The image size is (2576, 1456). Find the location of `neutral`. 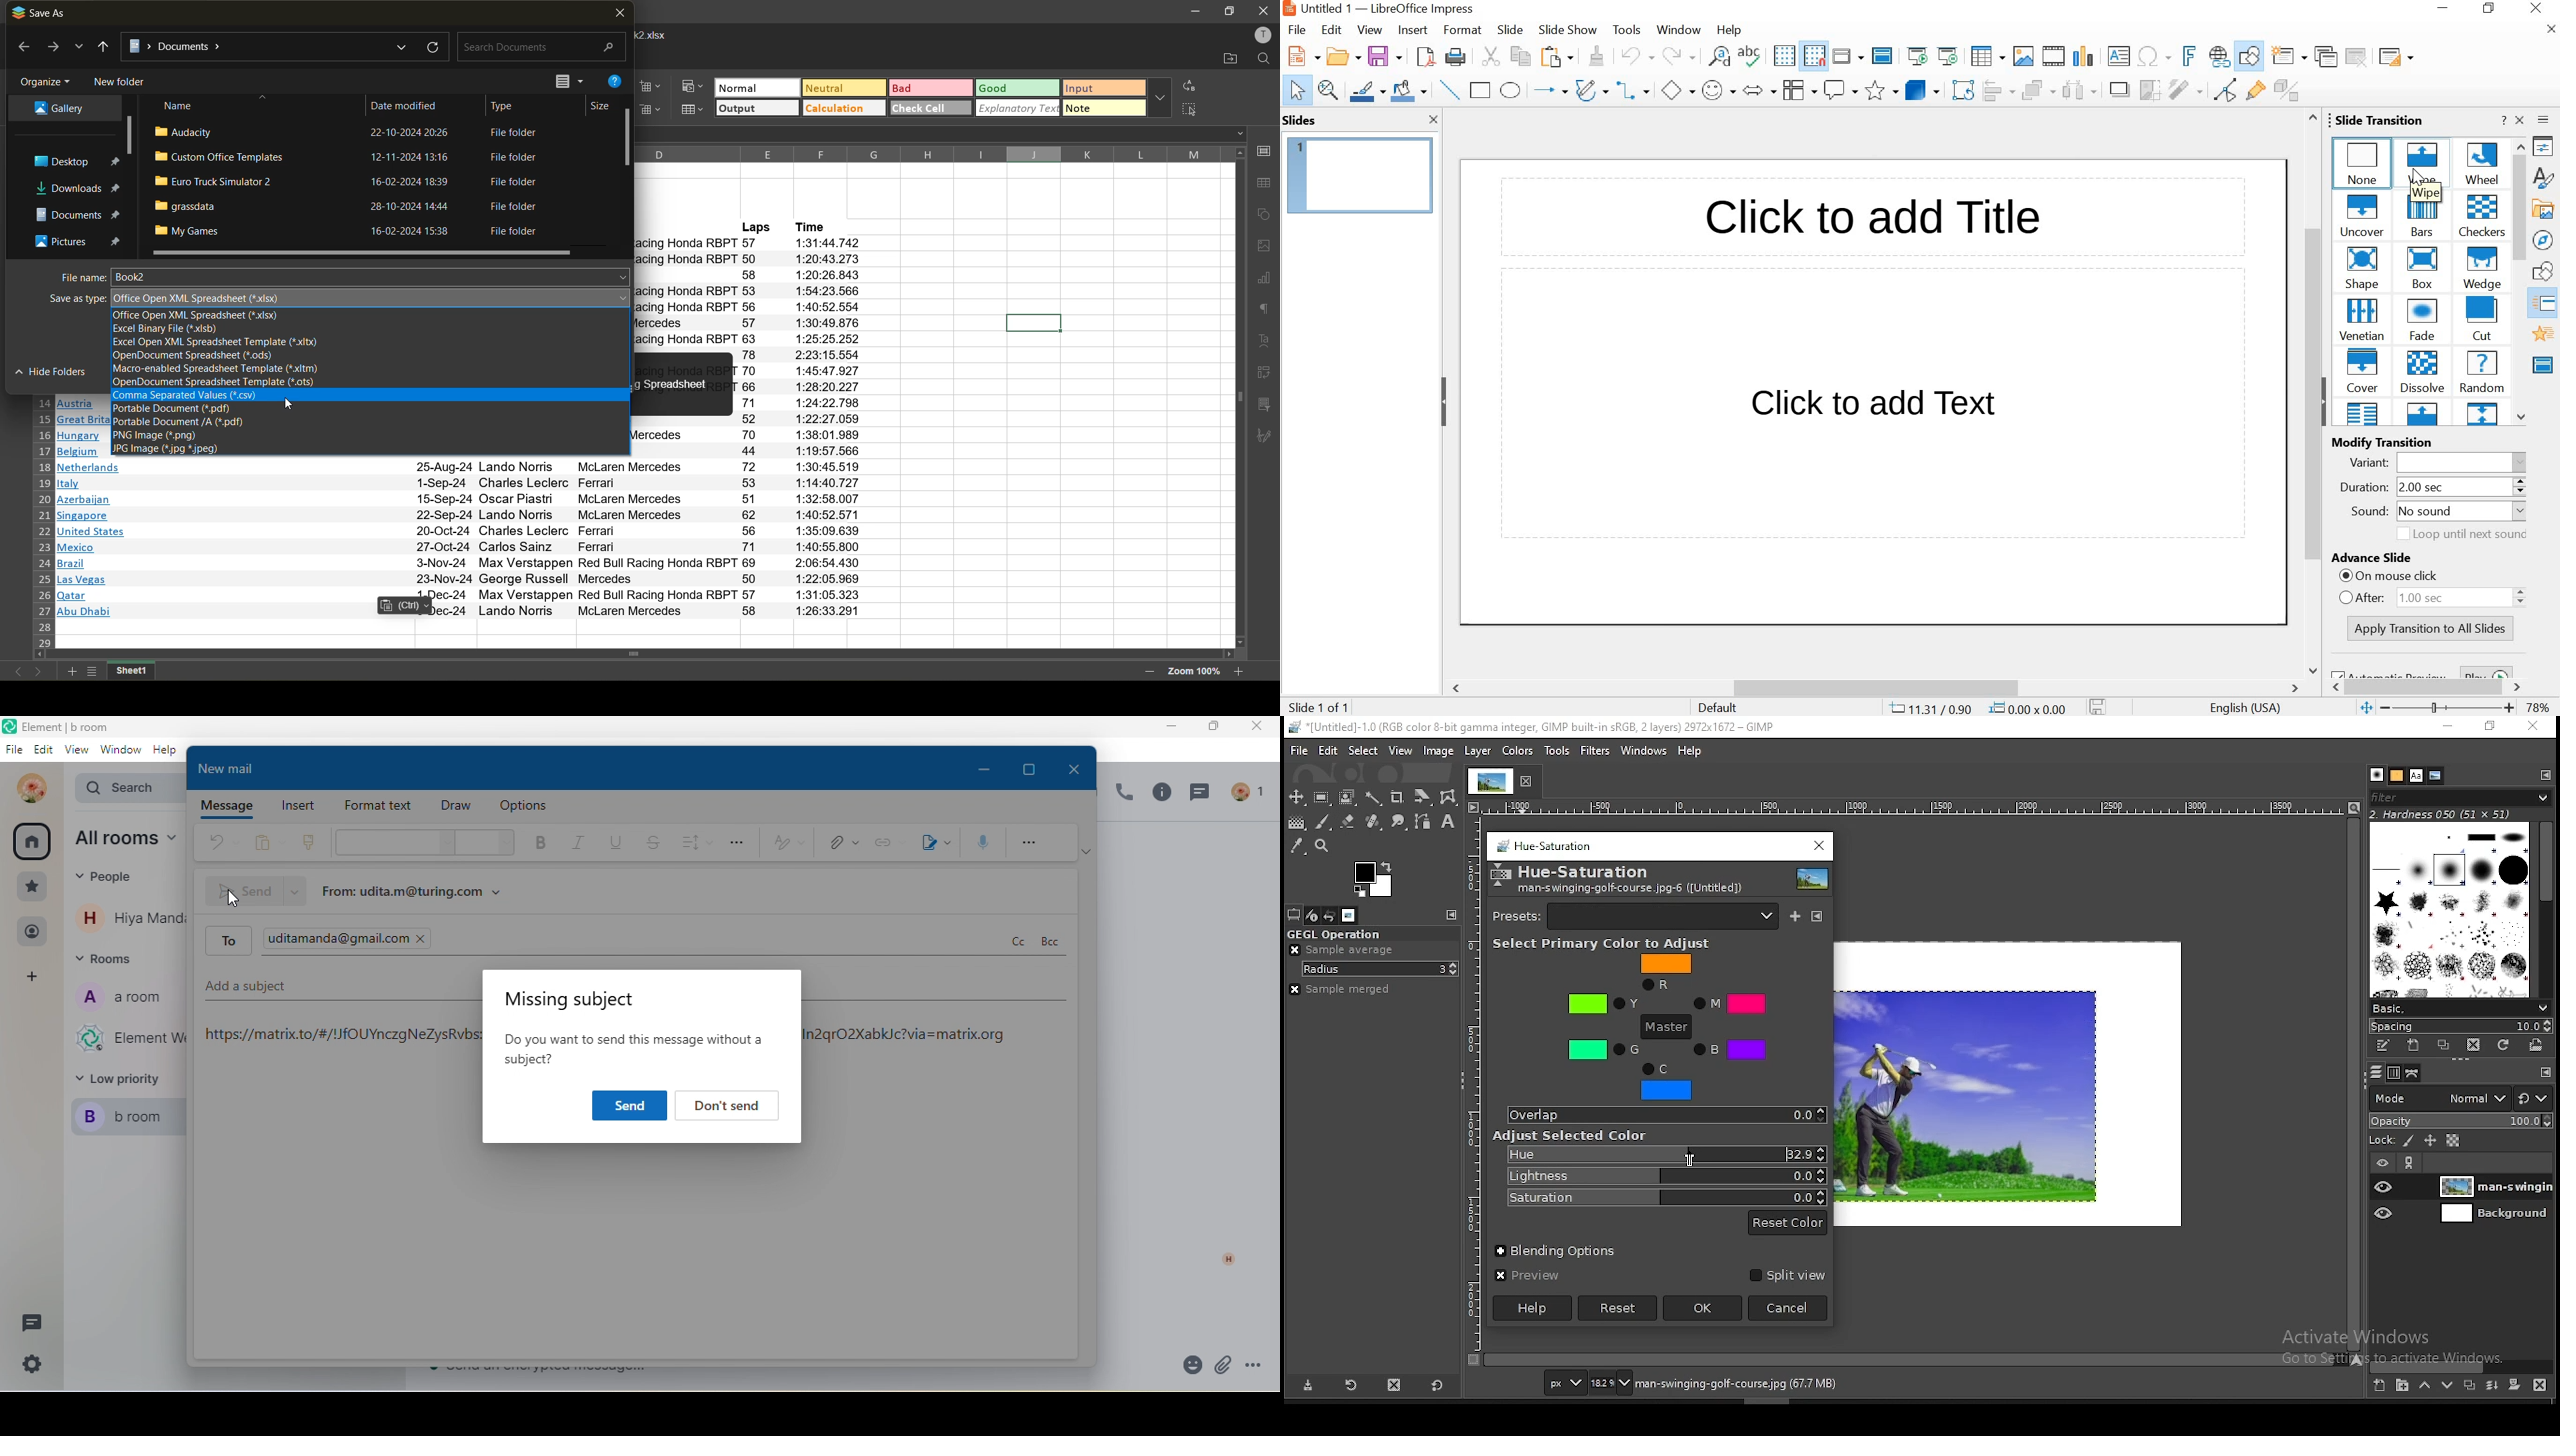

neutral is located at coordinates (845, 88).